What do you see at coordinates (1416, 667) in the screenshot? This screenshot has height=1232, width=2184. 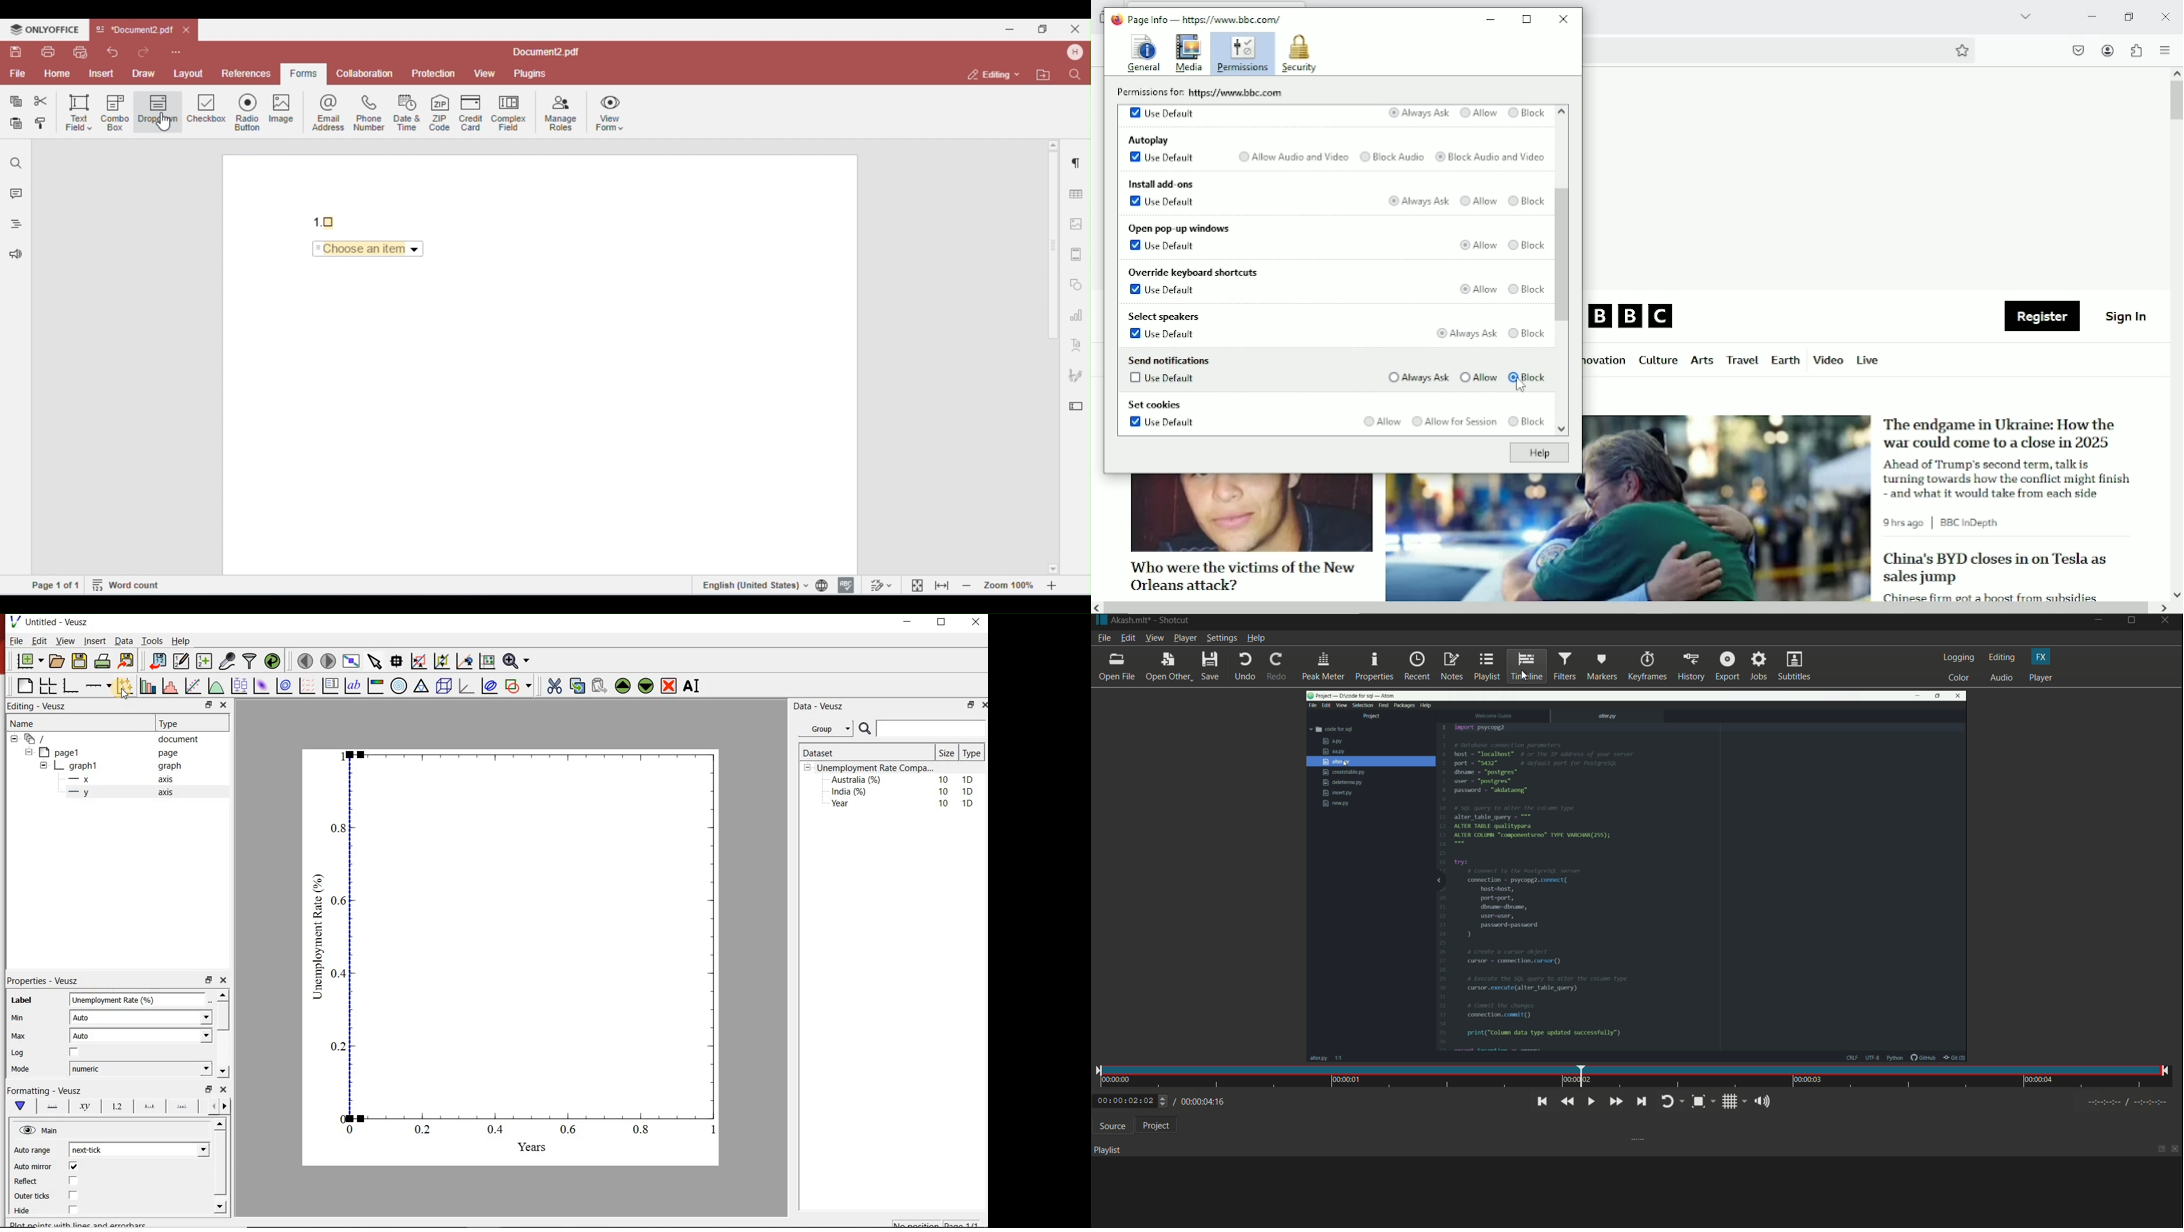 I see `recent` at bounding box center [1416, 667].